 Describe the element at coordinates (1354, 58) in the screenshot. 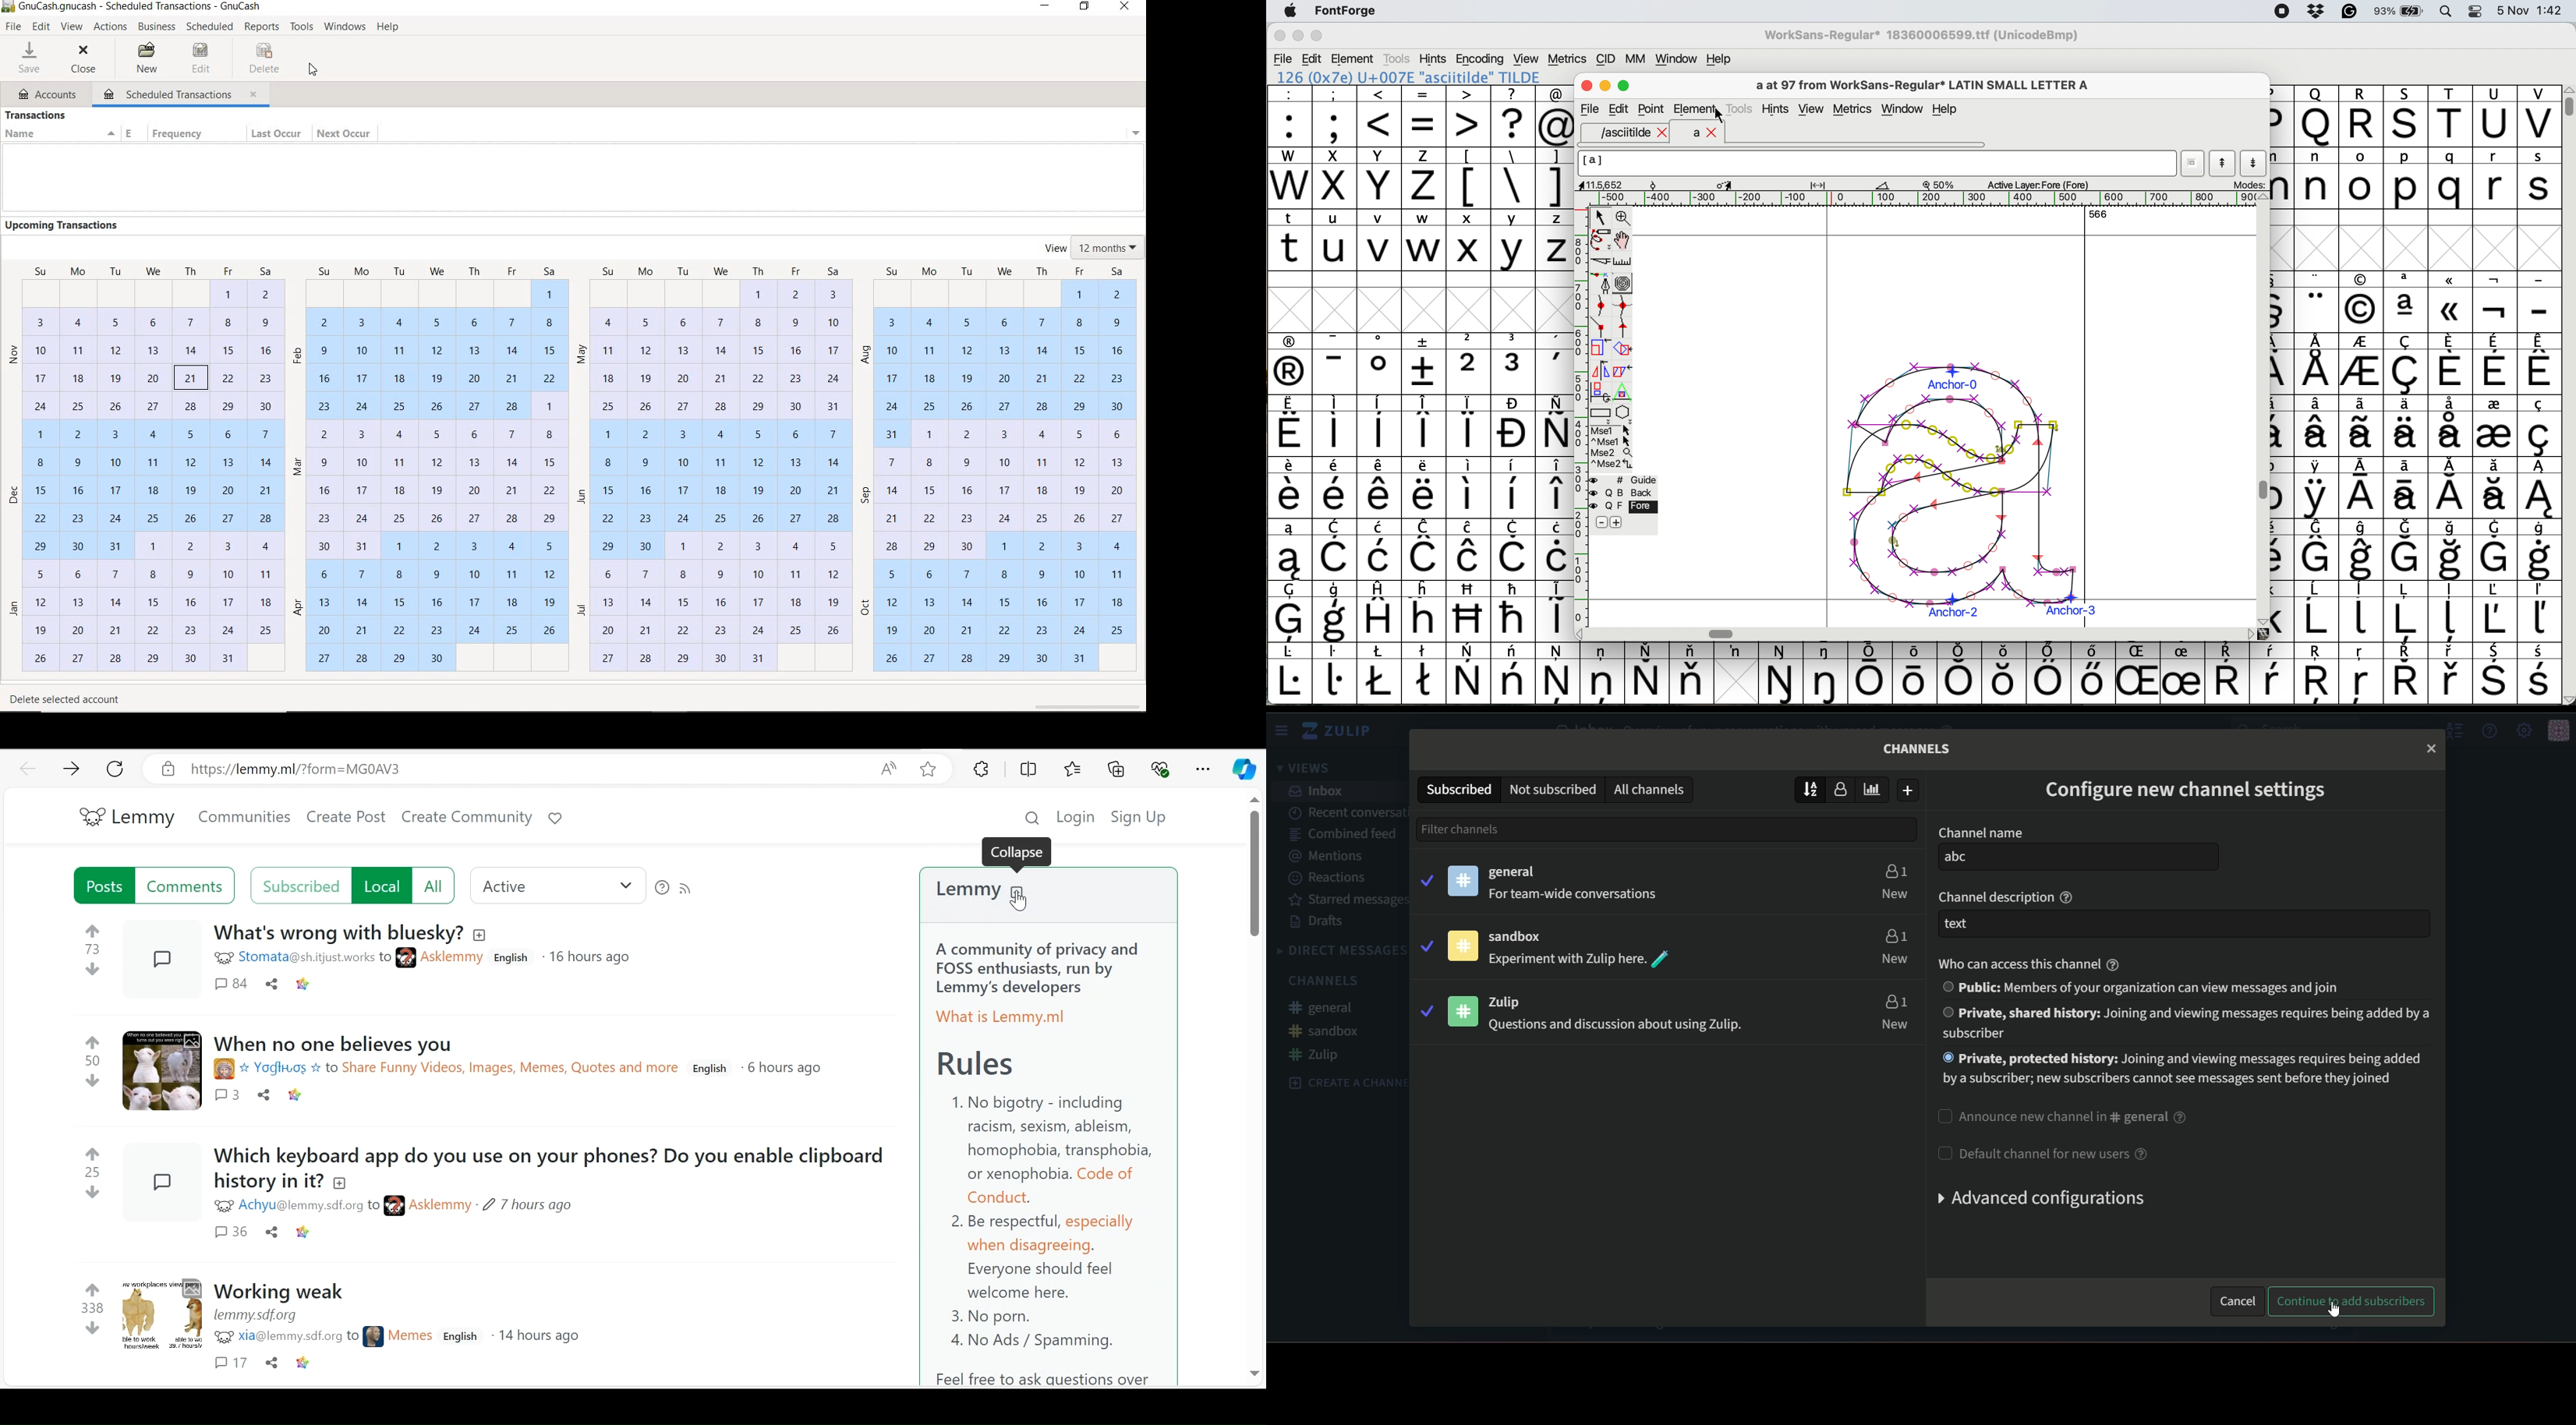

I see `element` at that location.